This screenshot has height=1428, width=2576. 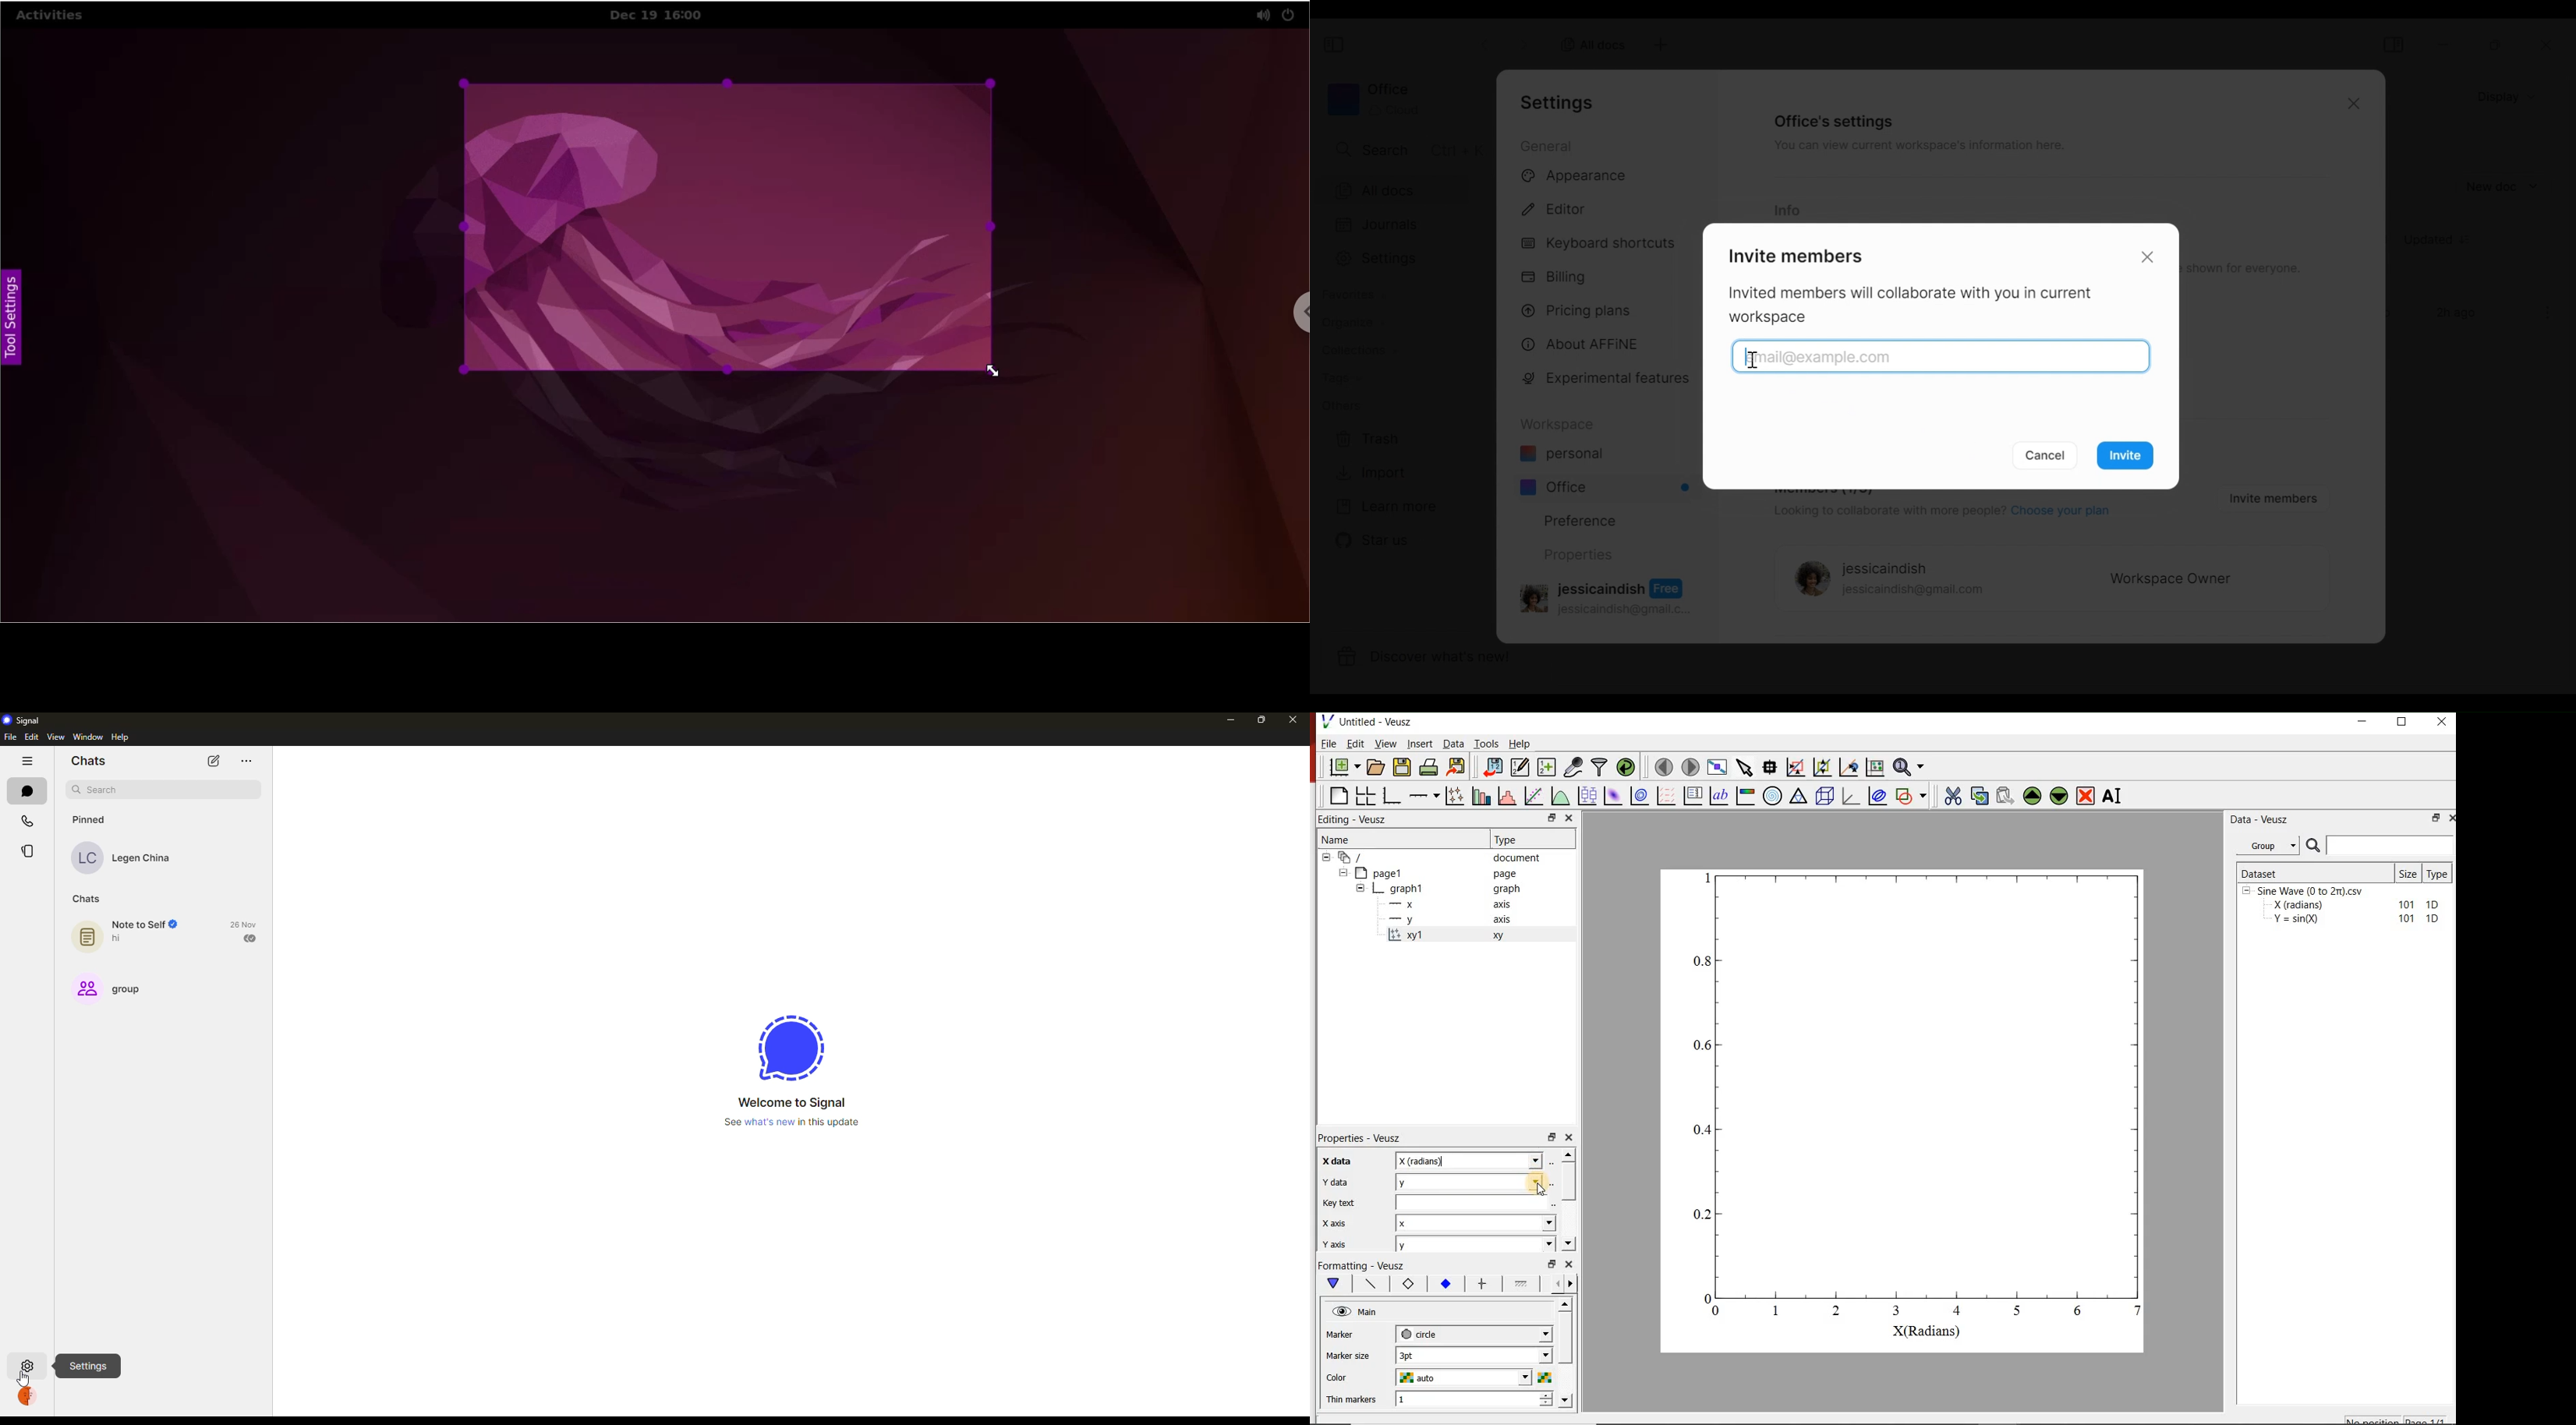 What do you see at coordinates (1487, 43) in the screenshot?
I see `Go back` at bounding box center [1487, 43].